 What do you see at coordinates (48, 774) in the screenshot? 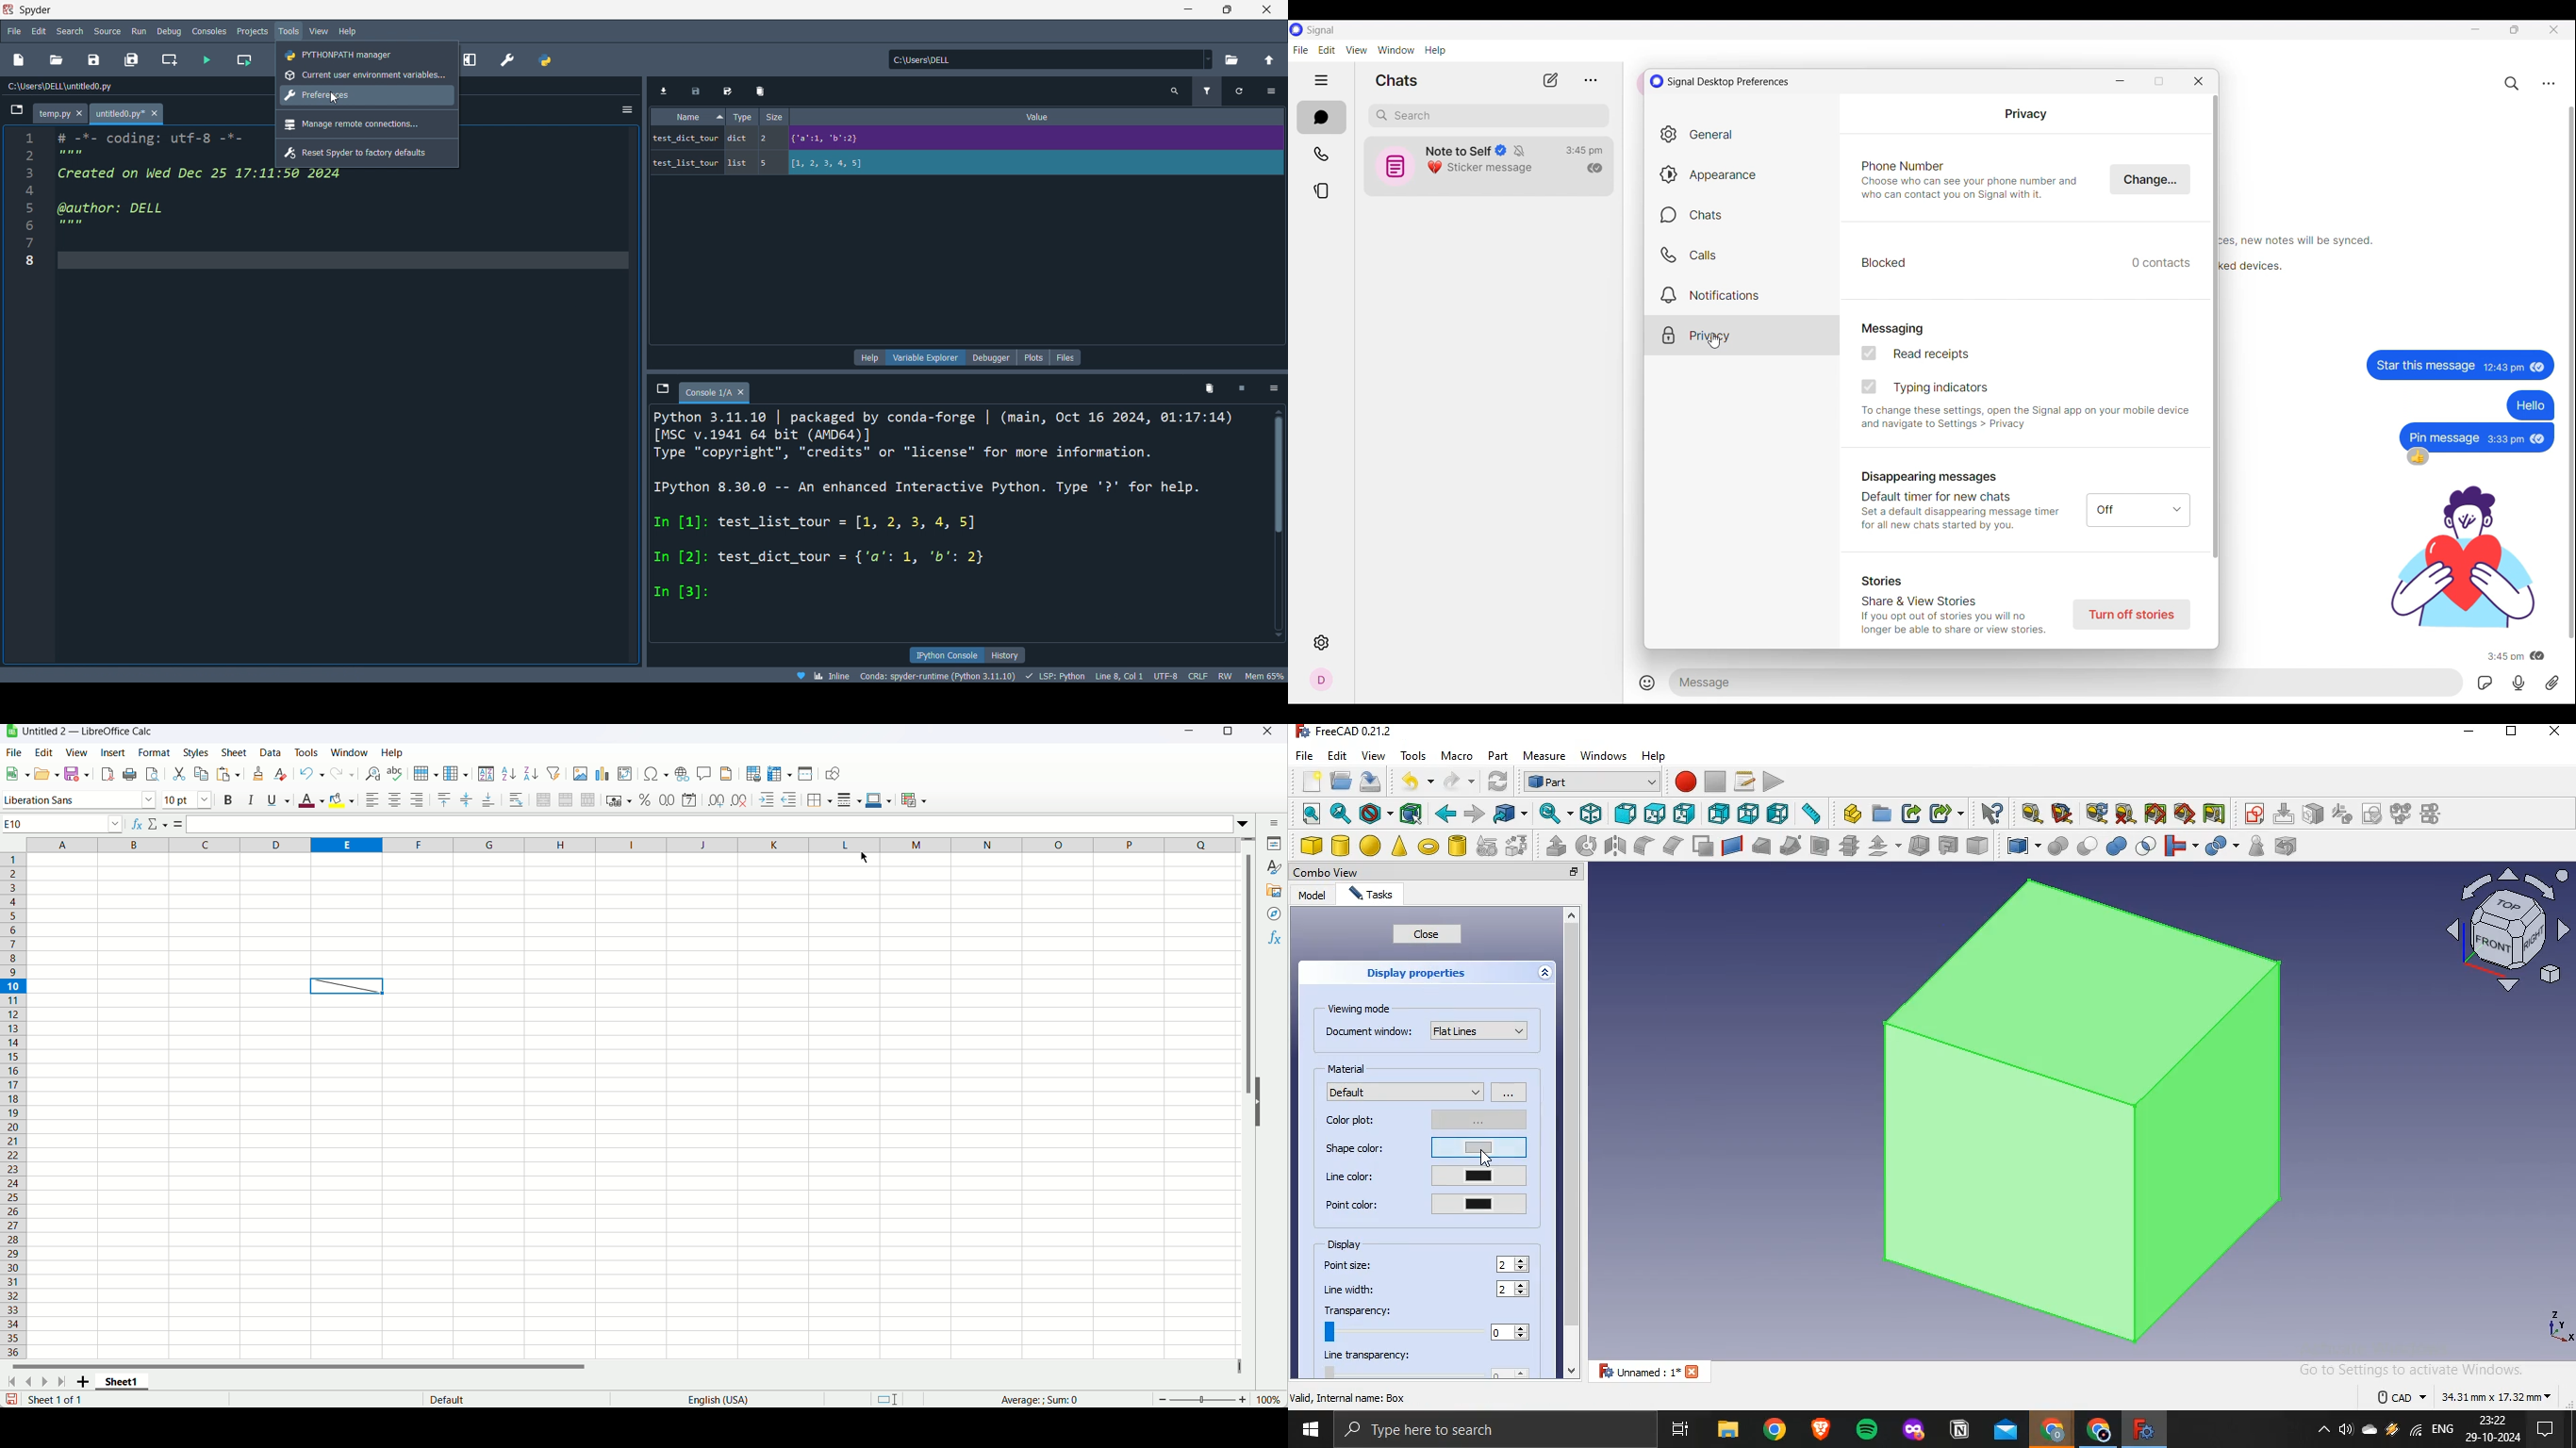
I see `Open` at bounding box center [48, 774].